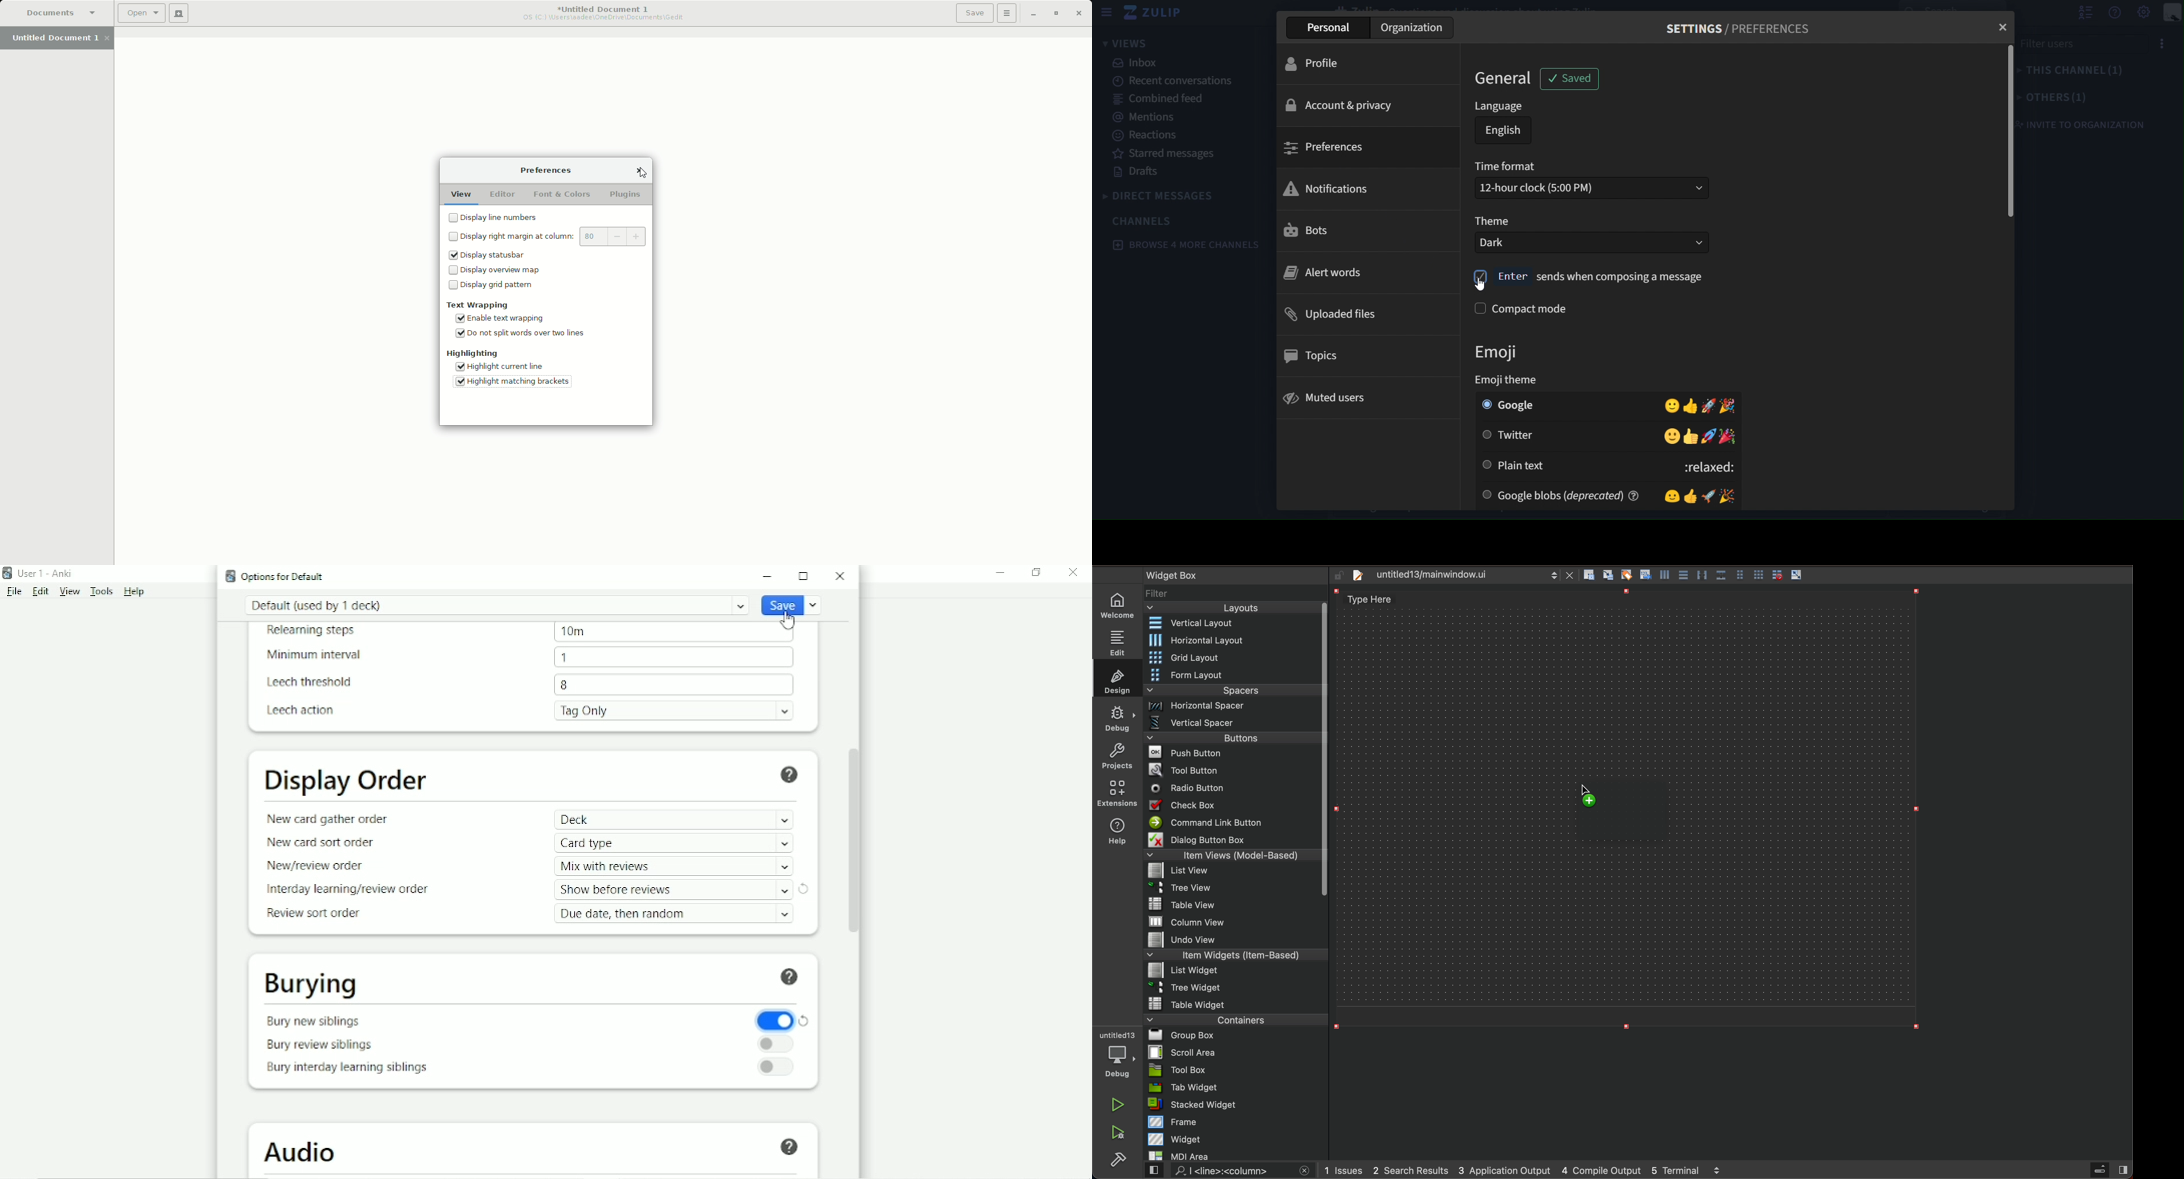 Image resolution: width=2184 pixels, height=1204 pixels. What do you see at coordinates (794, 775) in the screenshot?
I see `Help` at bounding box center [794, 775].